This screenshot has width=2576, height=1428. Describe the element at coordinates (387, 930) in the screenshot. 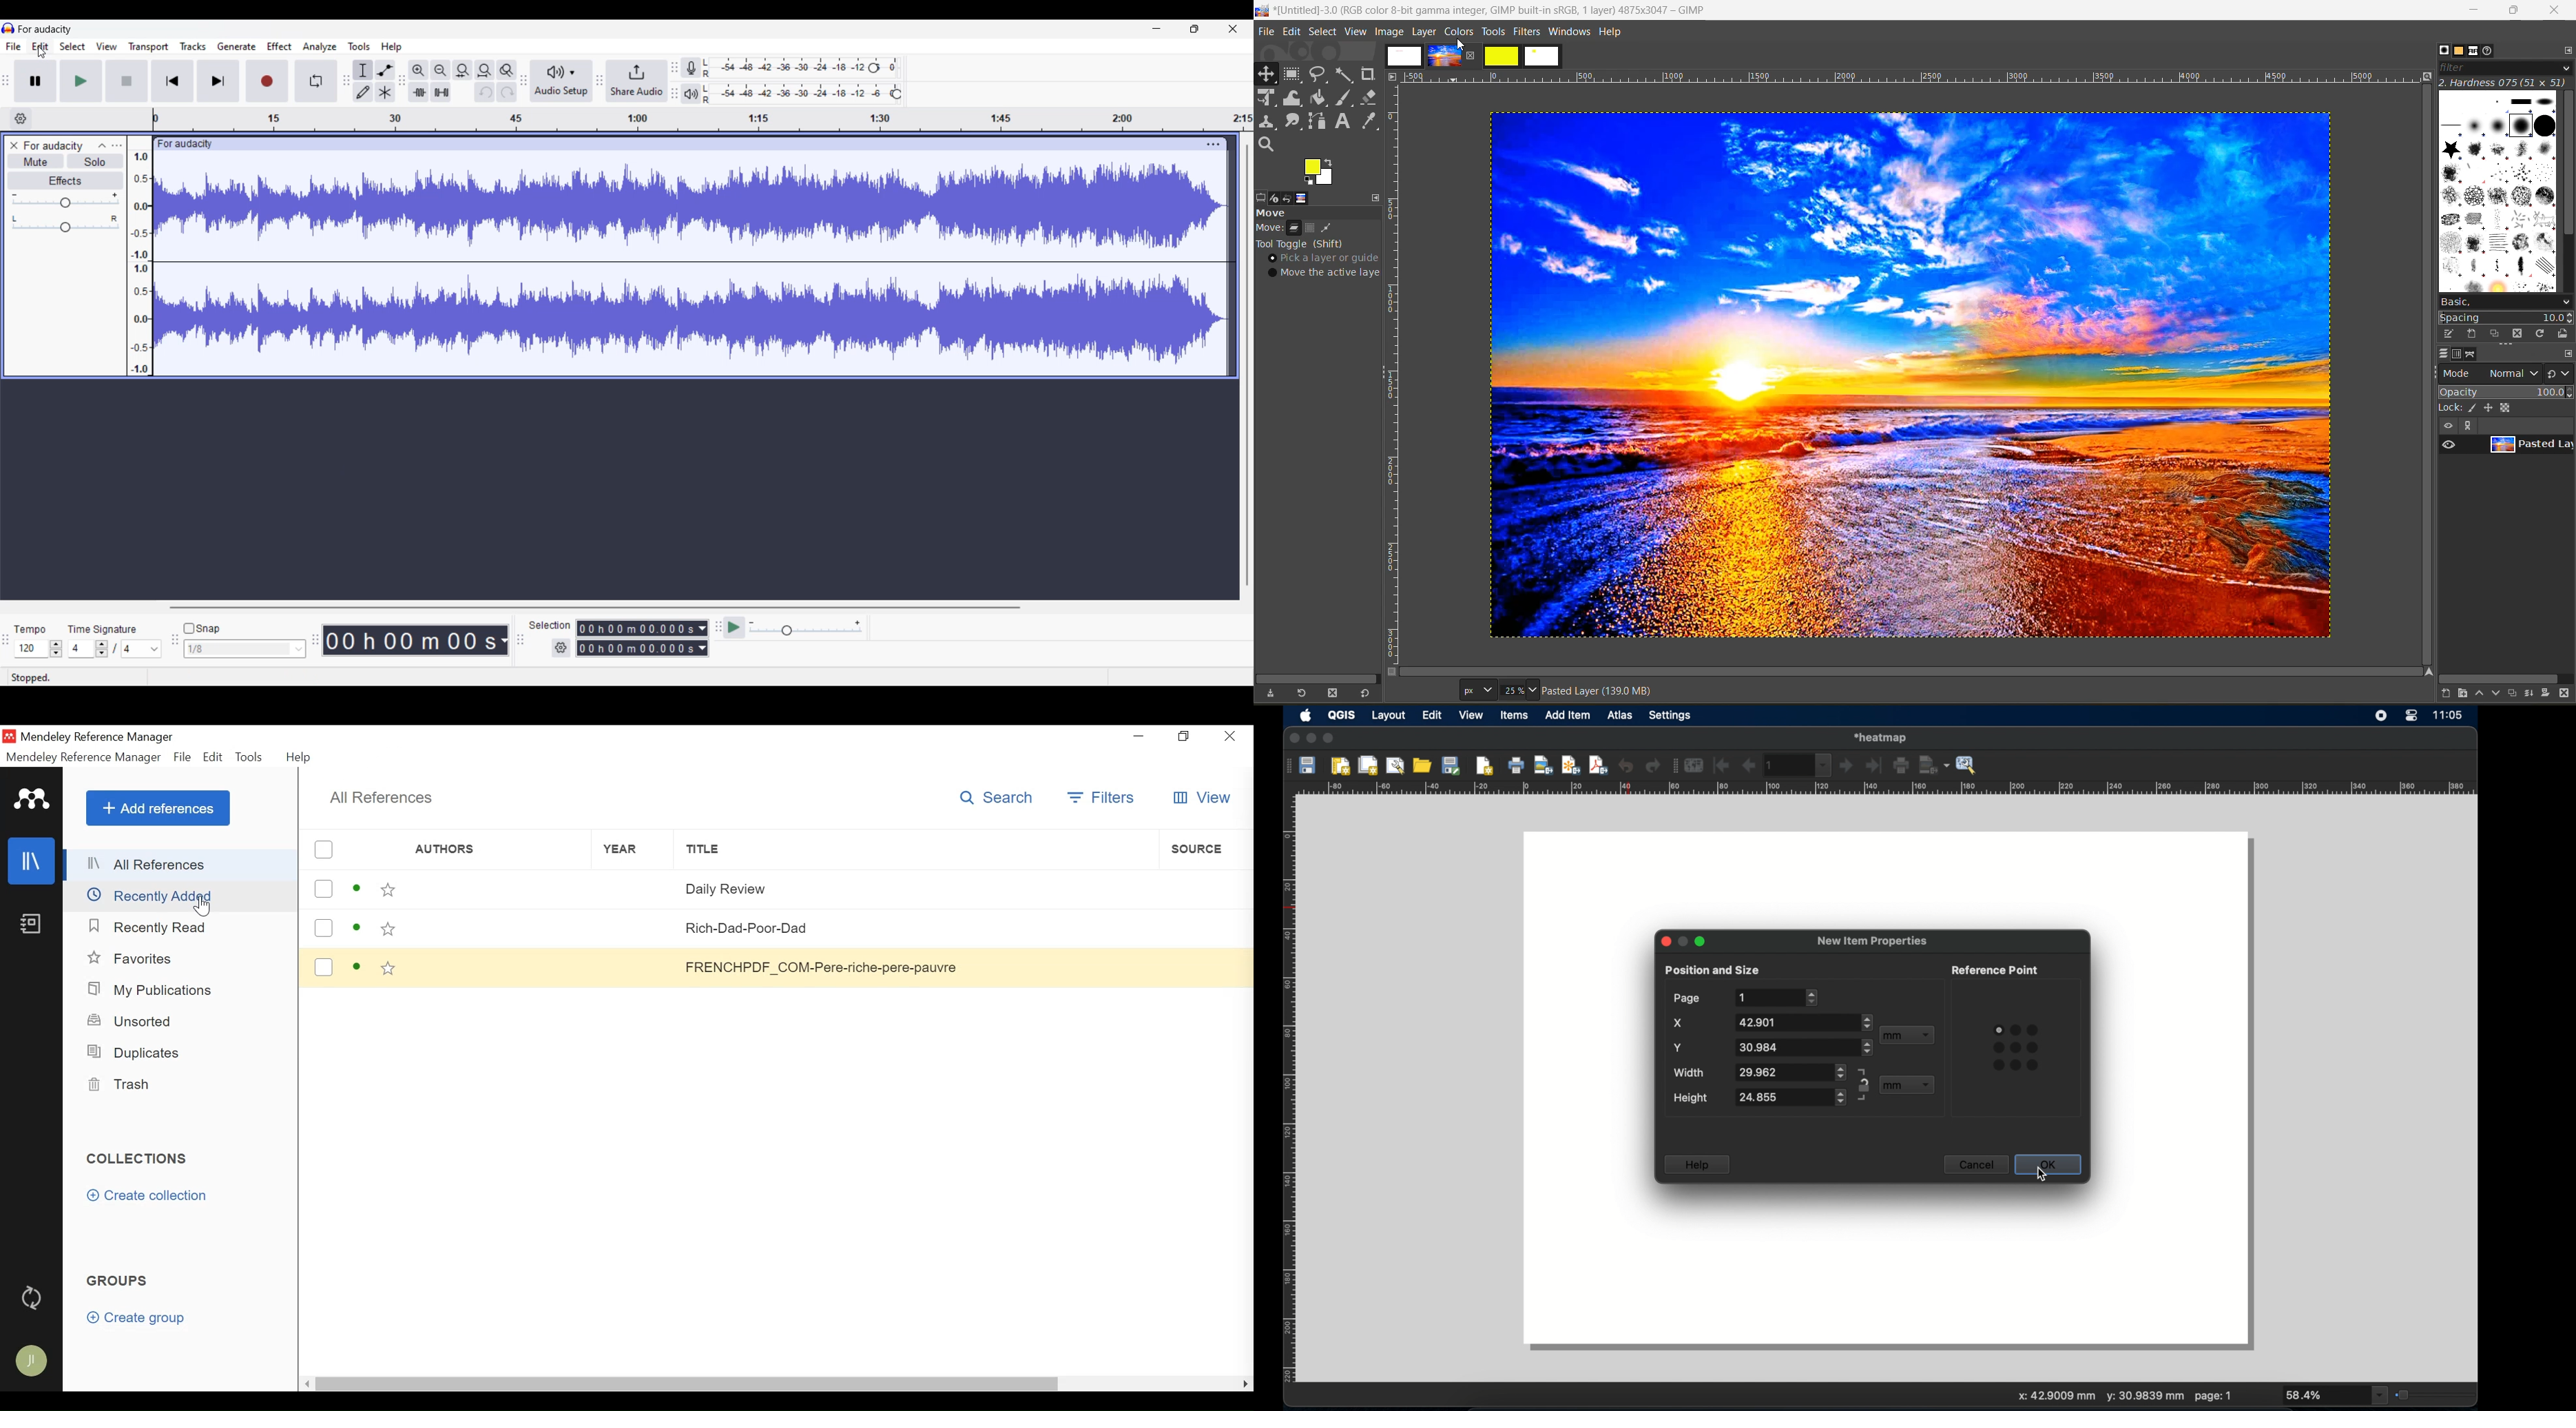

I see `(un)select Favorite` at that location.